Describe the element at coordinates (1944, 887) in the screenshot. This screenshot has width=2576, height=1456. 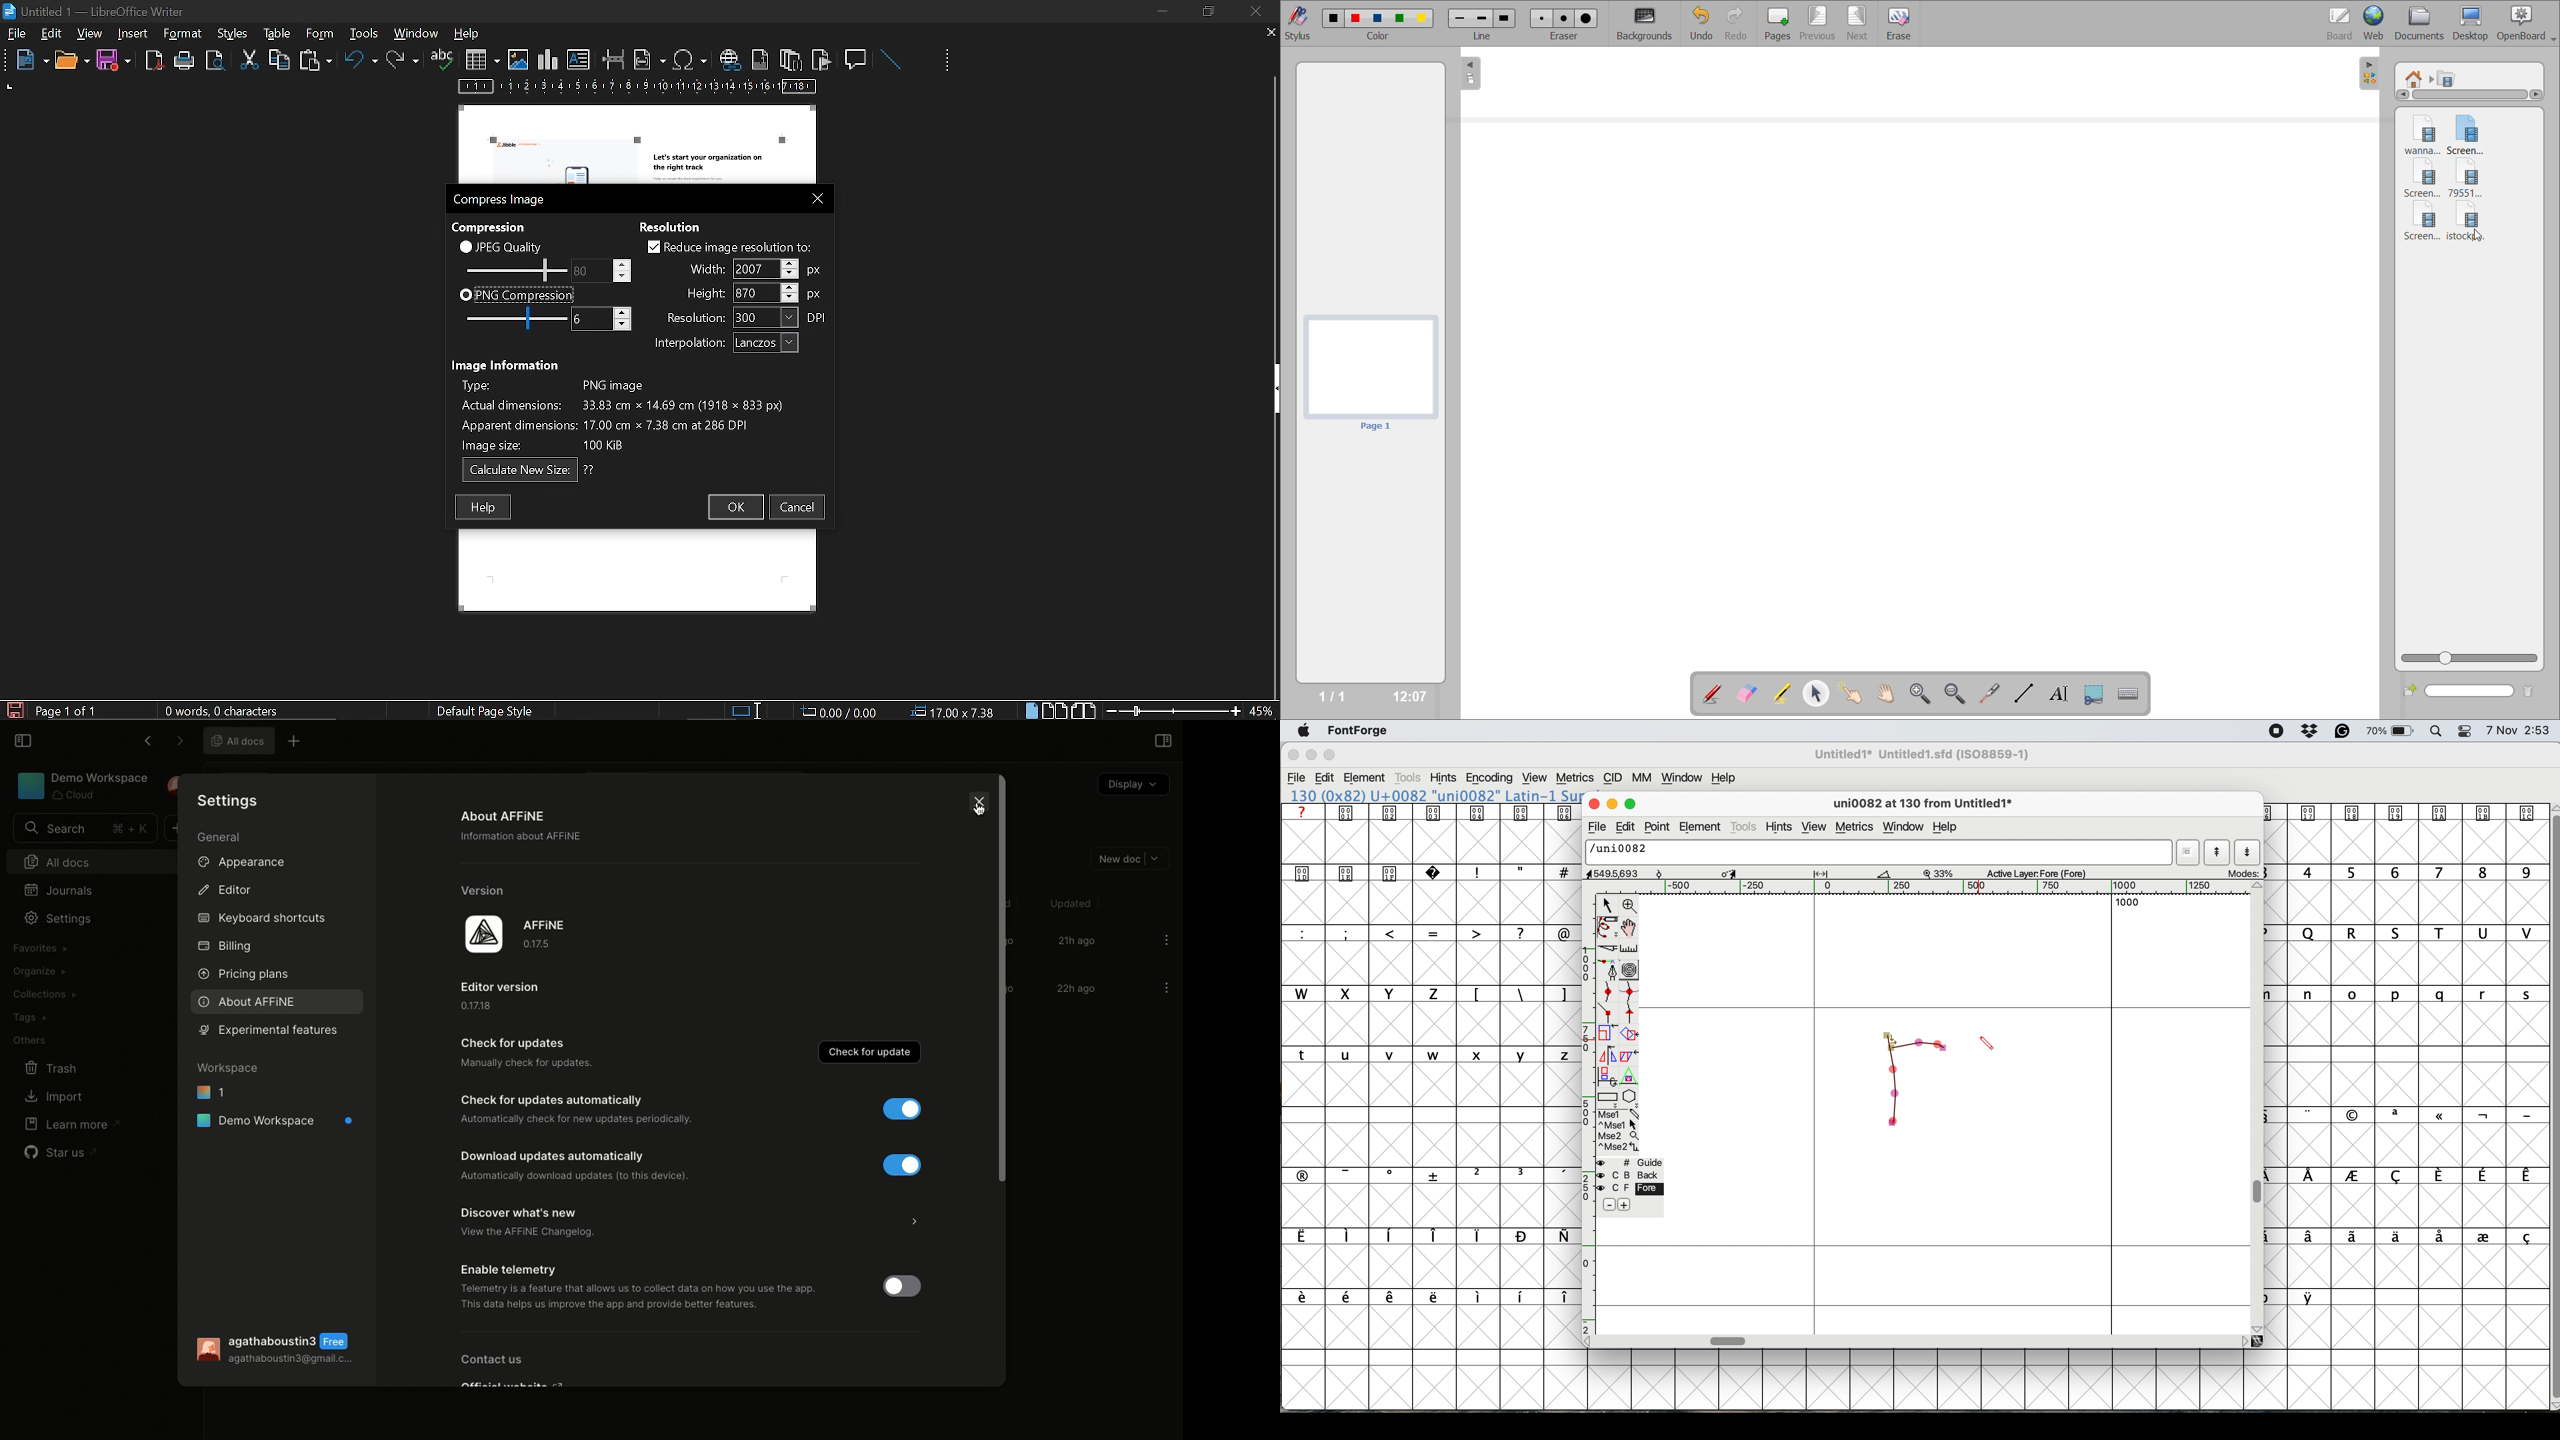
I see `horizontal scale` at that location.